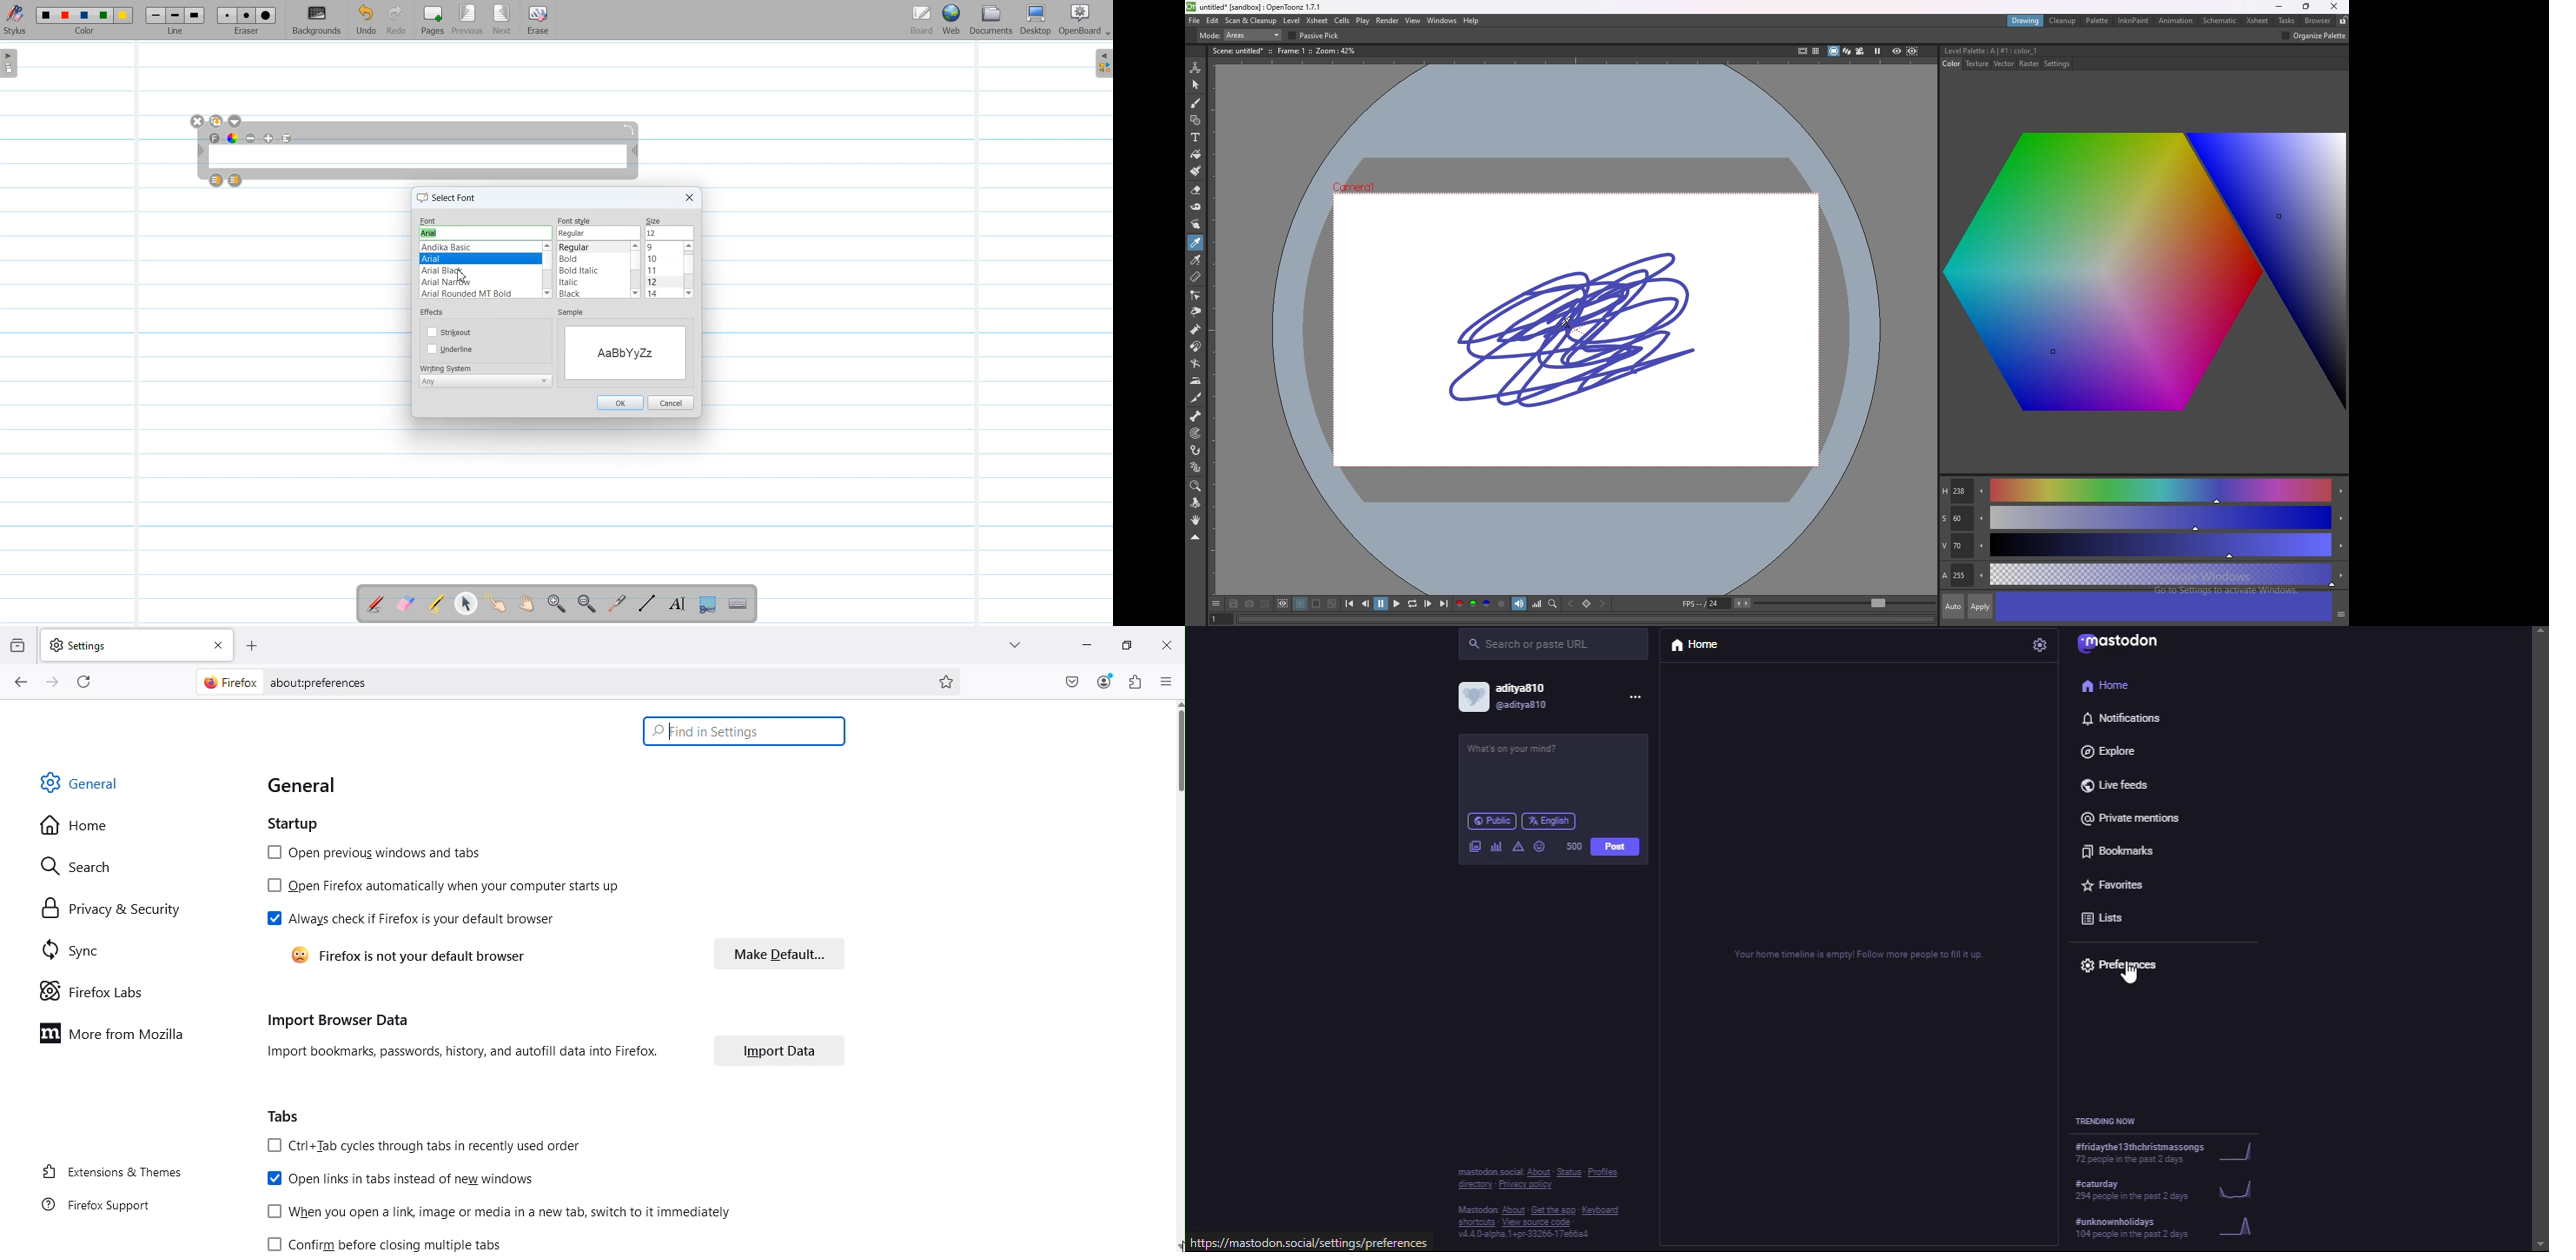 The image size is (2576, 1260). I want to click on Close, so click(1167, 644).